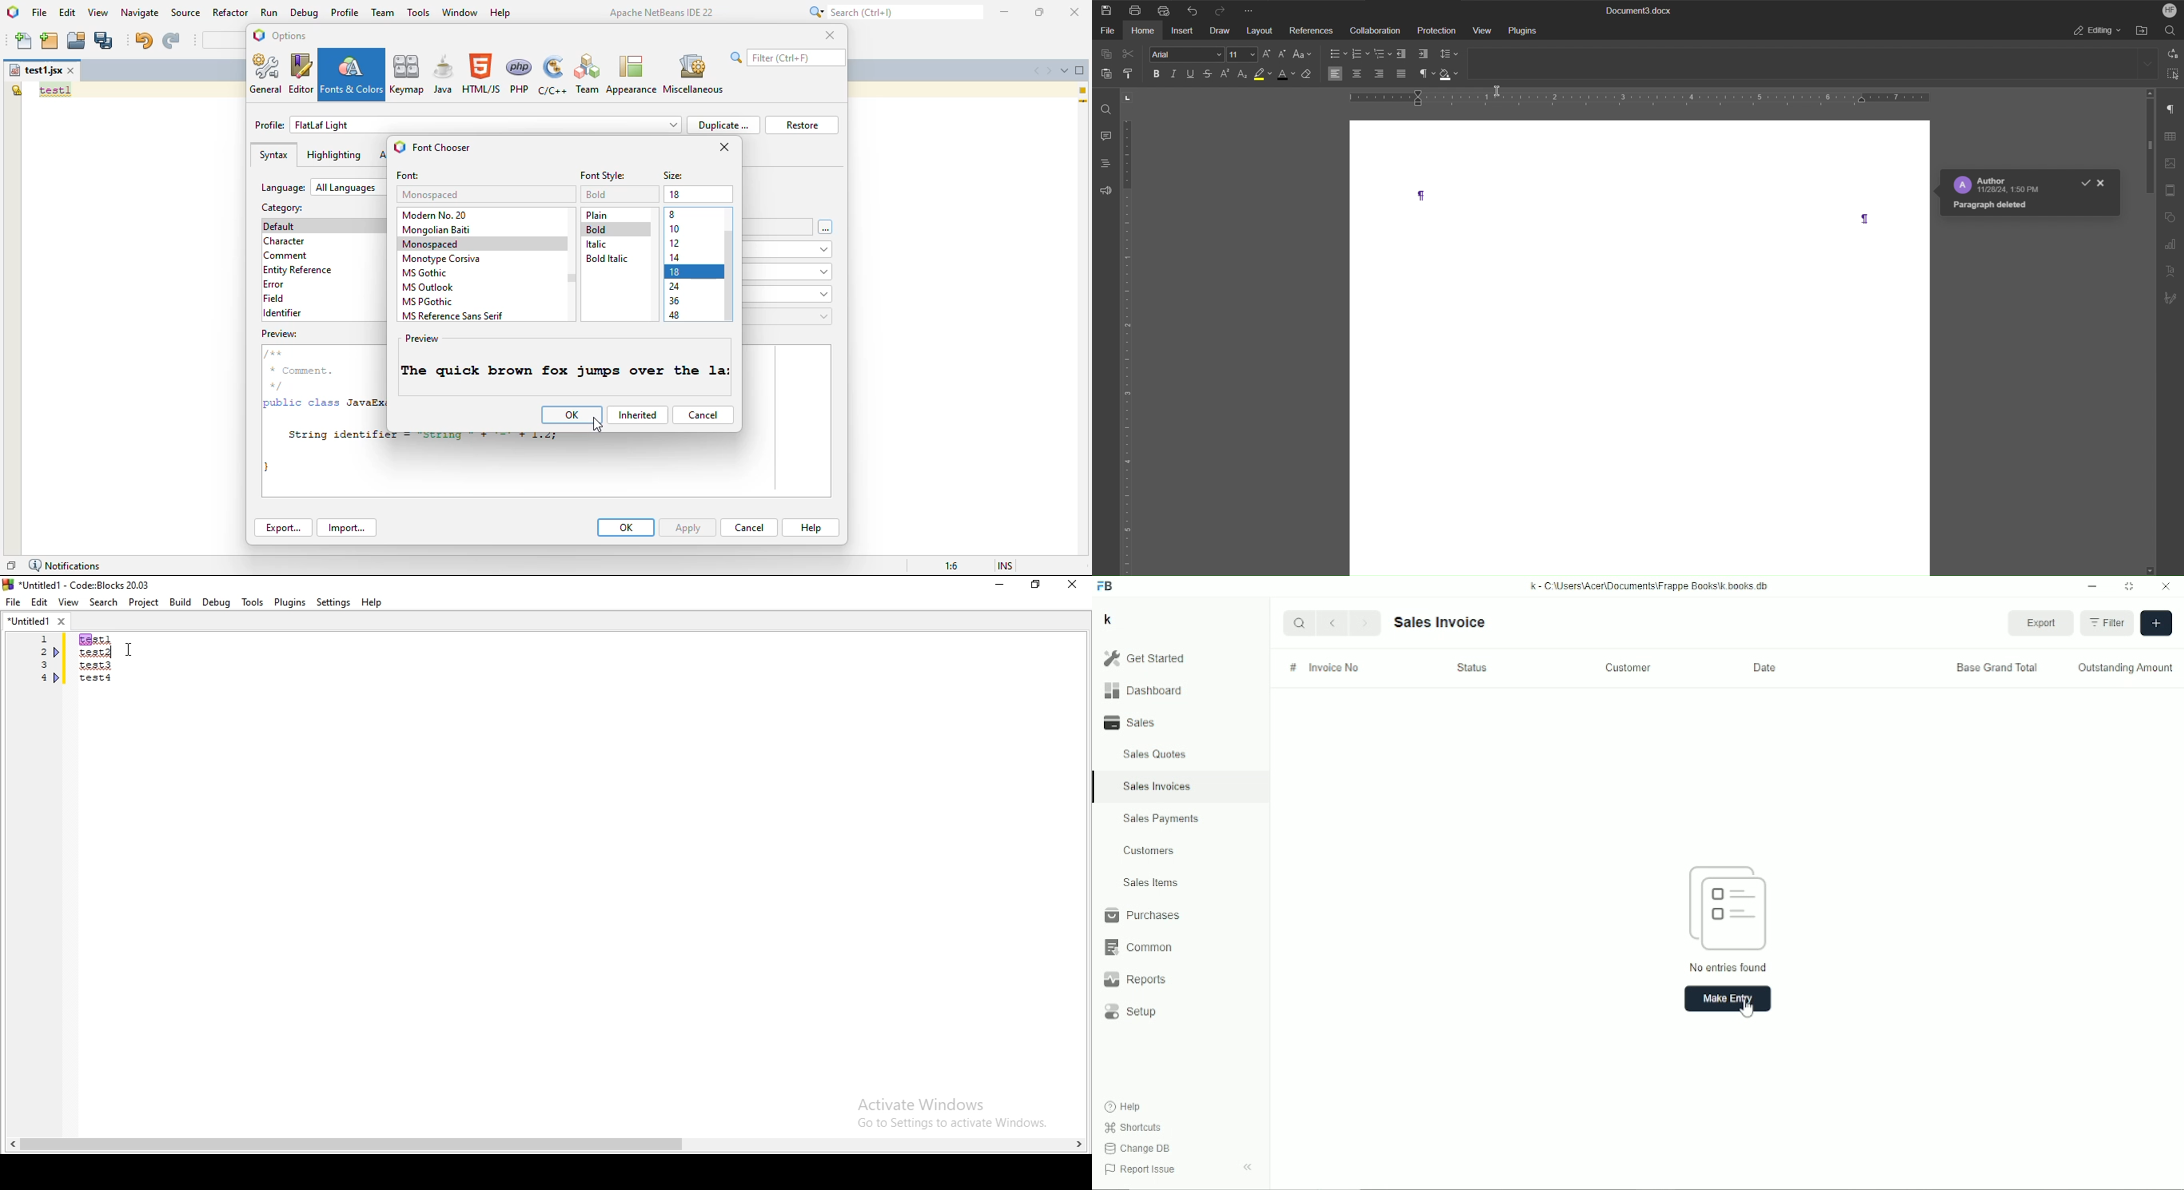 This screenshot has height=1204, width=2184. Describe the element at coordinates (1660, 96) in the screenshot. I see `Horizontal Ruler` at that location.